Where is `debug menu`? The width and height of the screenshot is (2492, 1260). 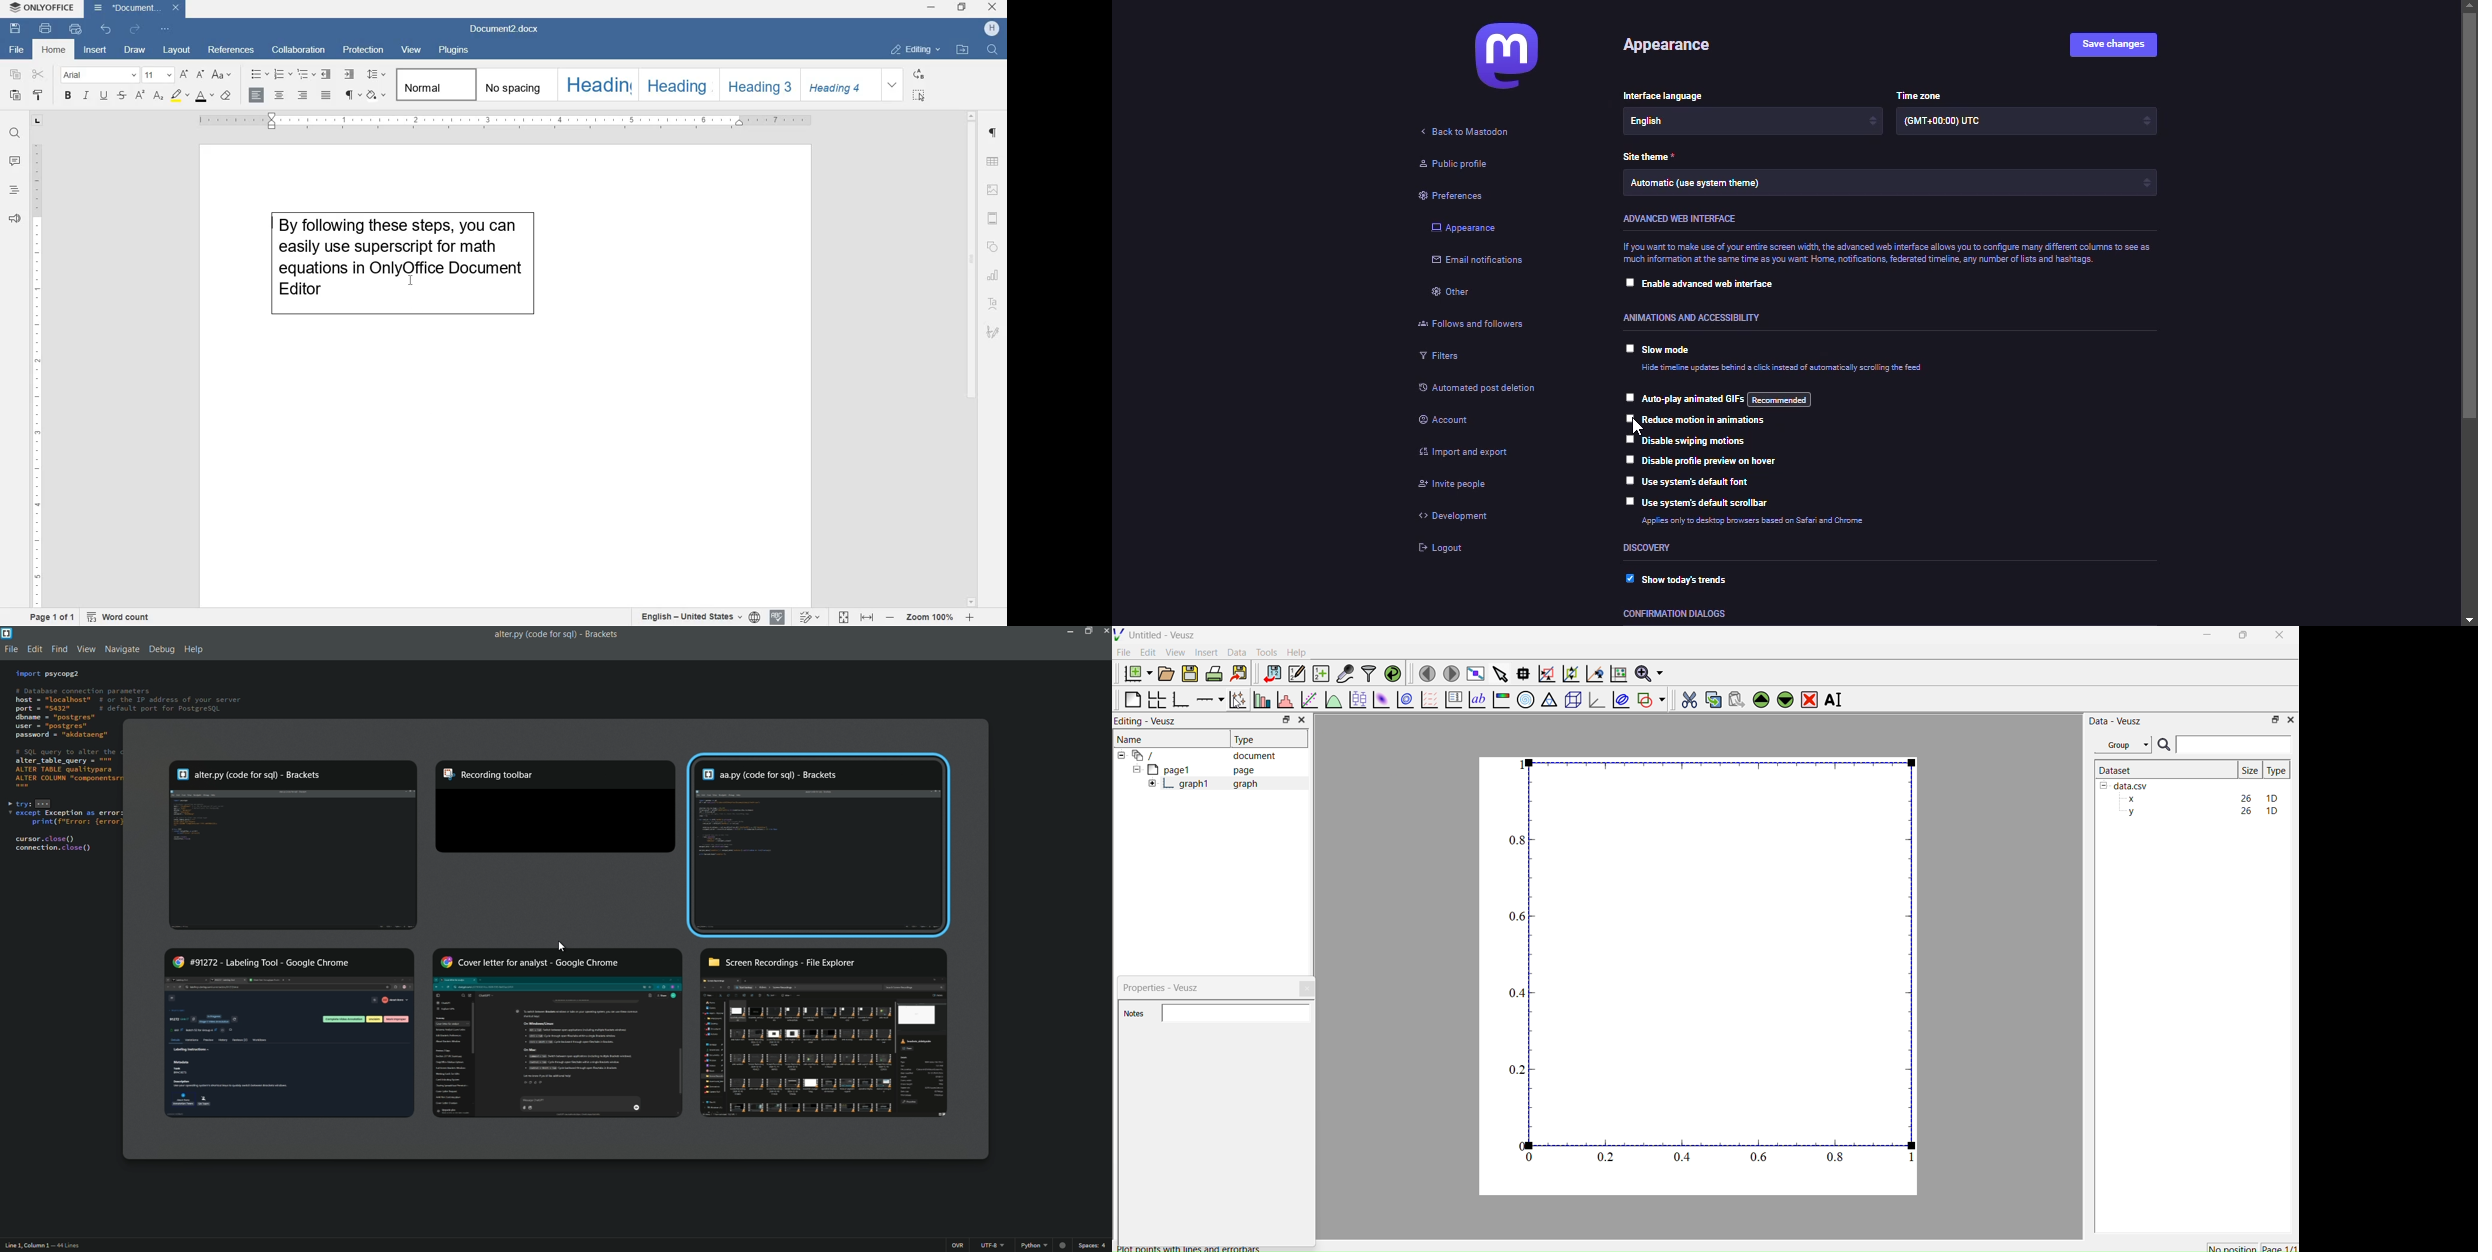
debug menu is located at coordinates (161, 650).